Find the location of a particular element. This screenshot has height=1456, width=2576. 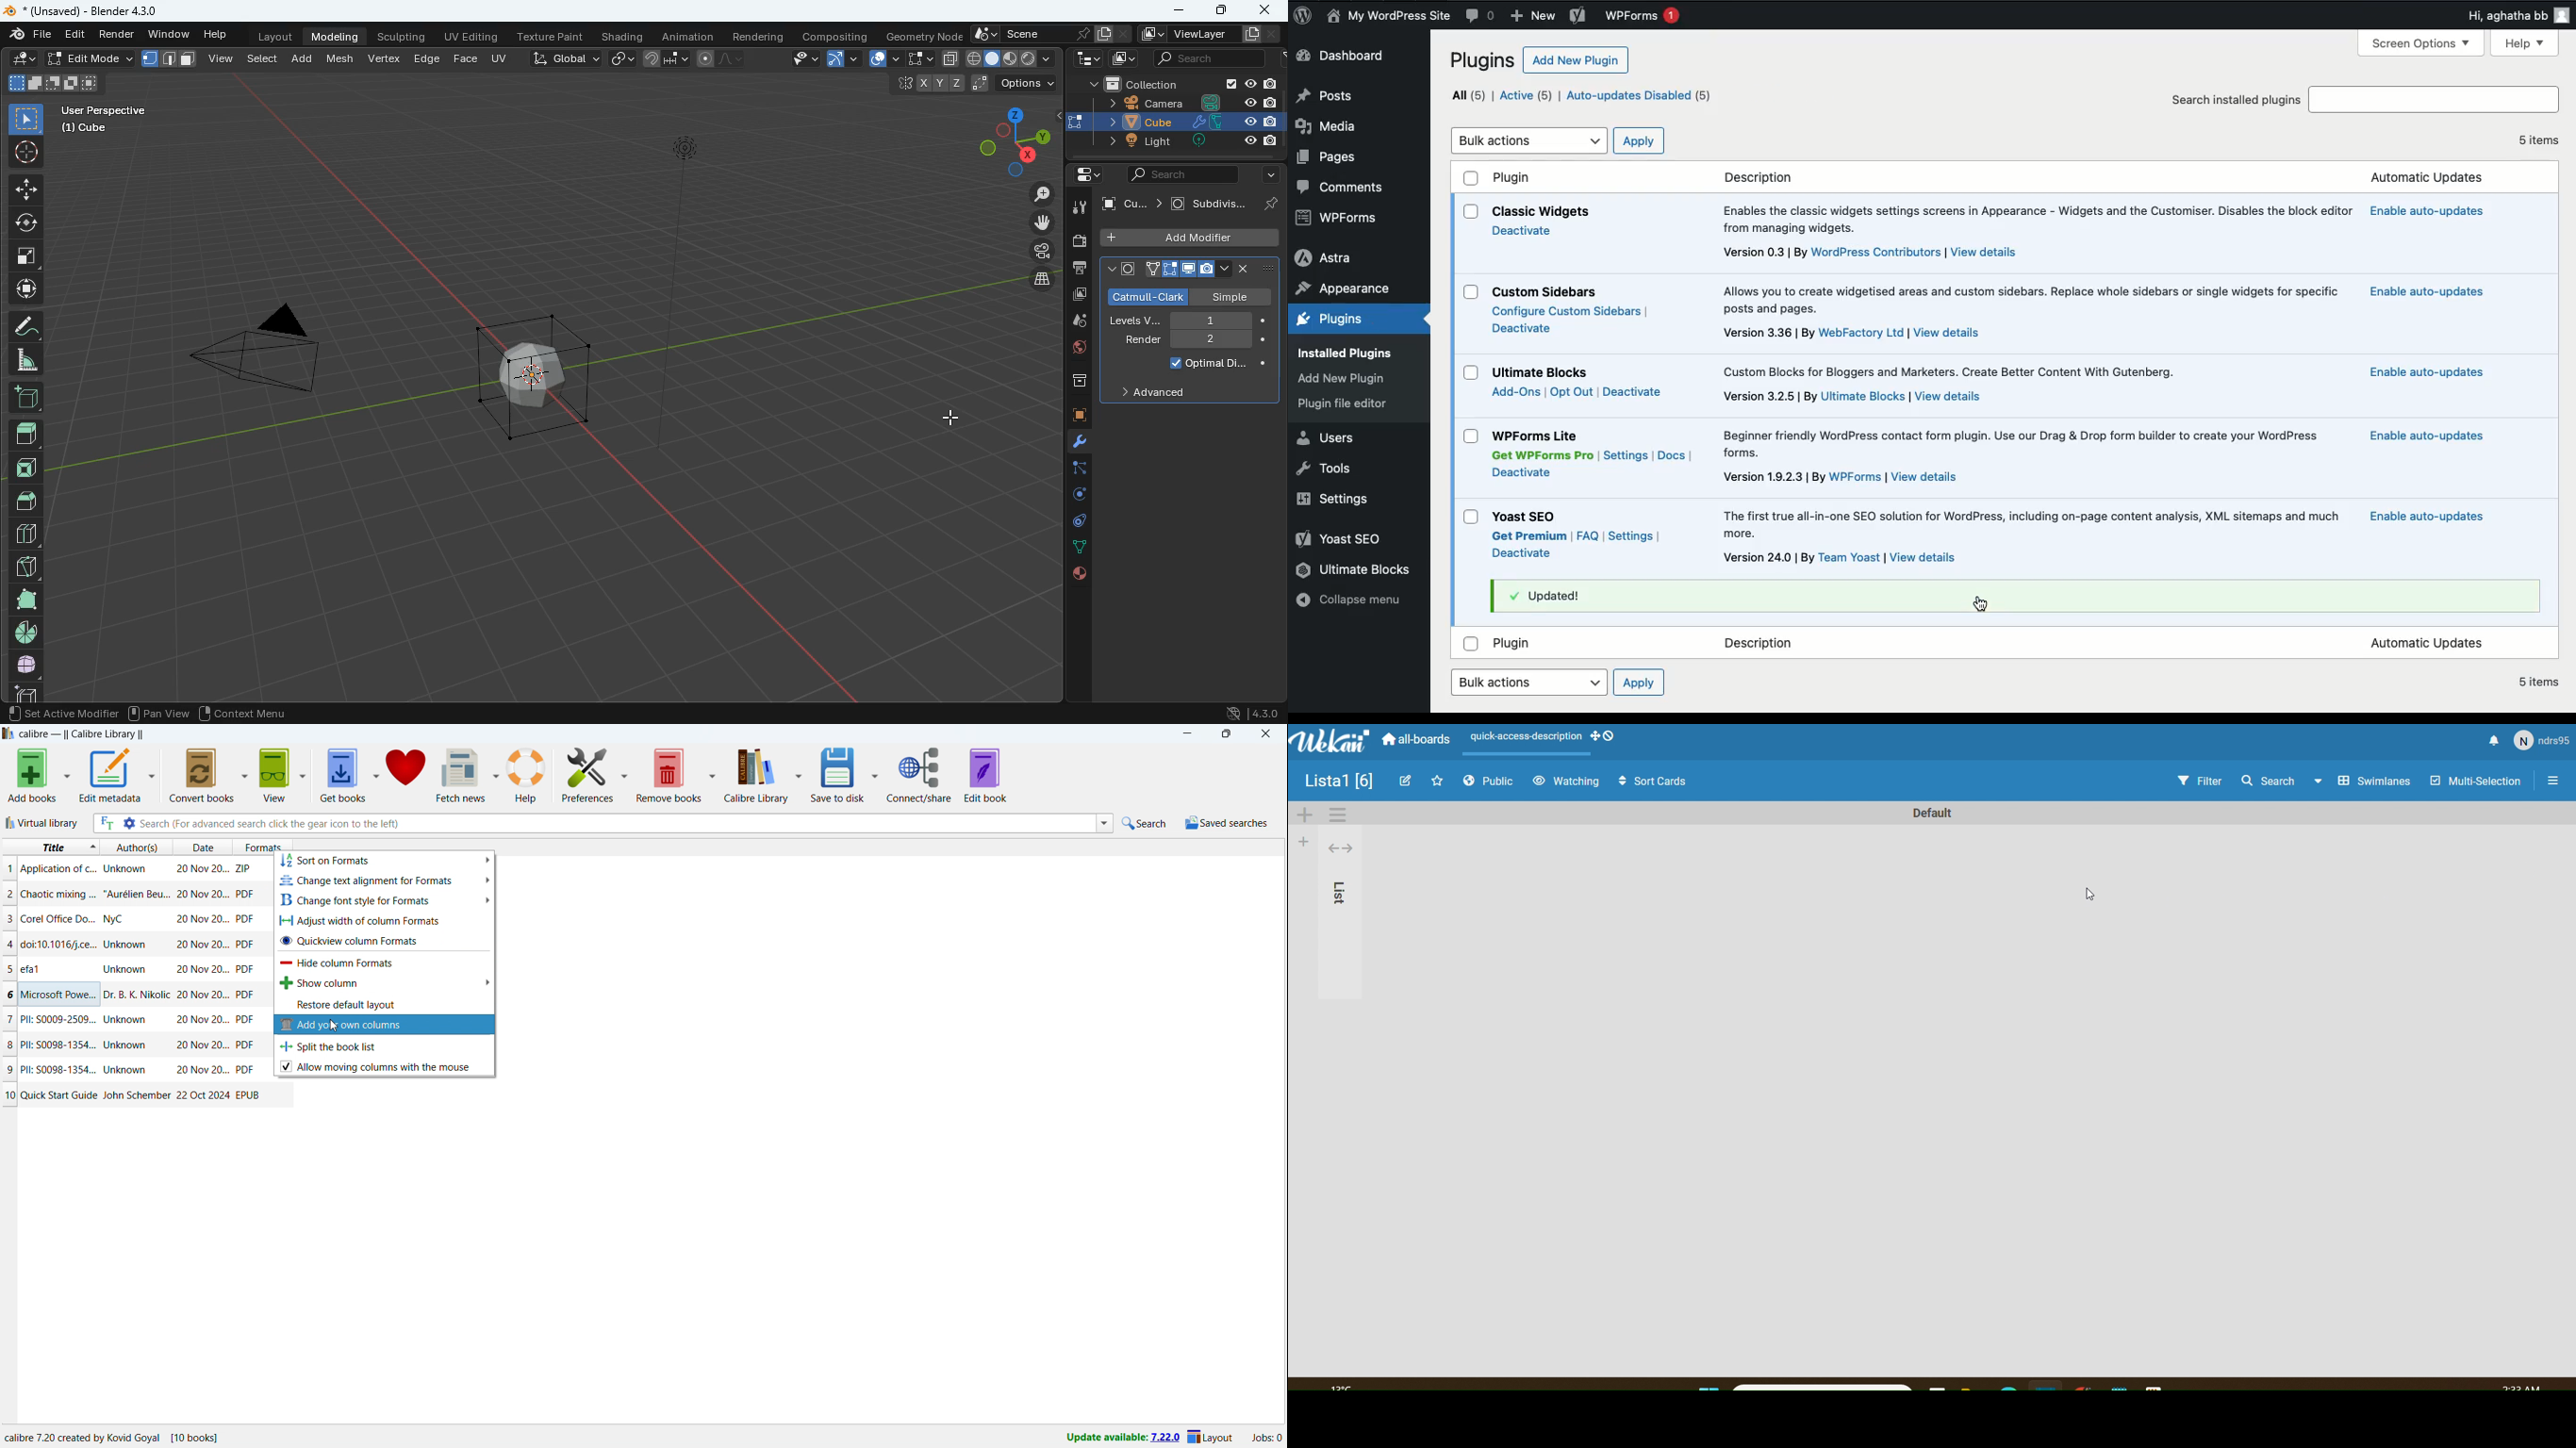

Update available is located at coordinates (1620, 96).